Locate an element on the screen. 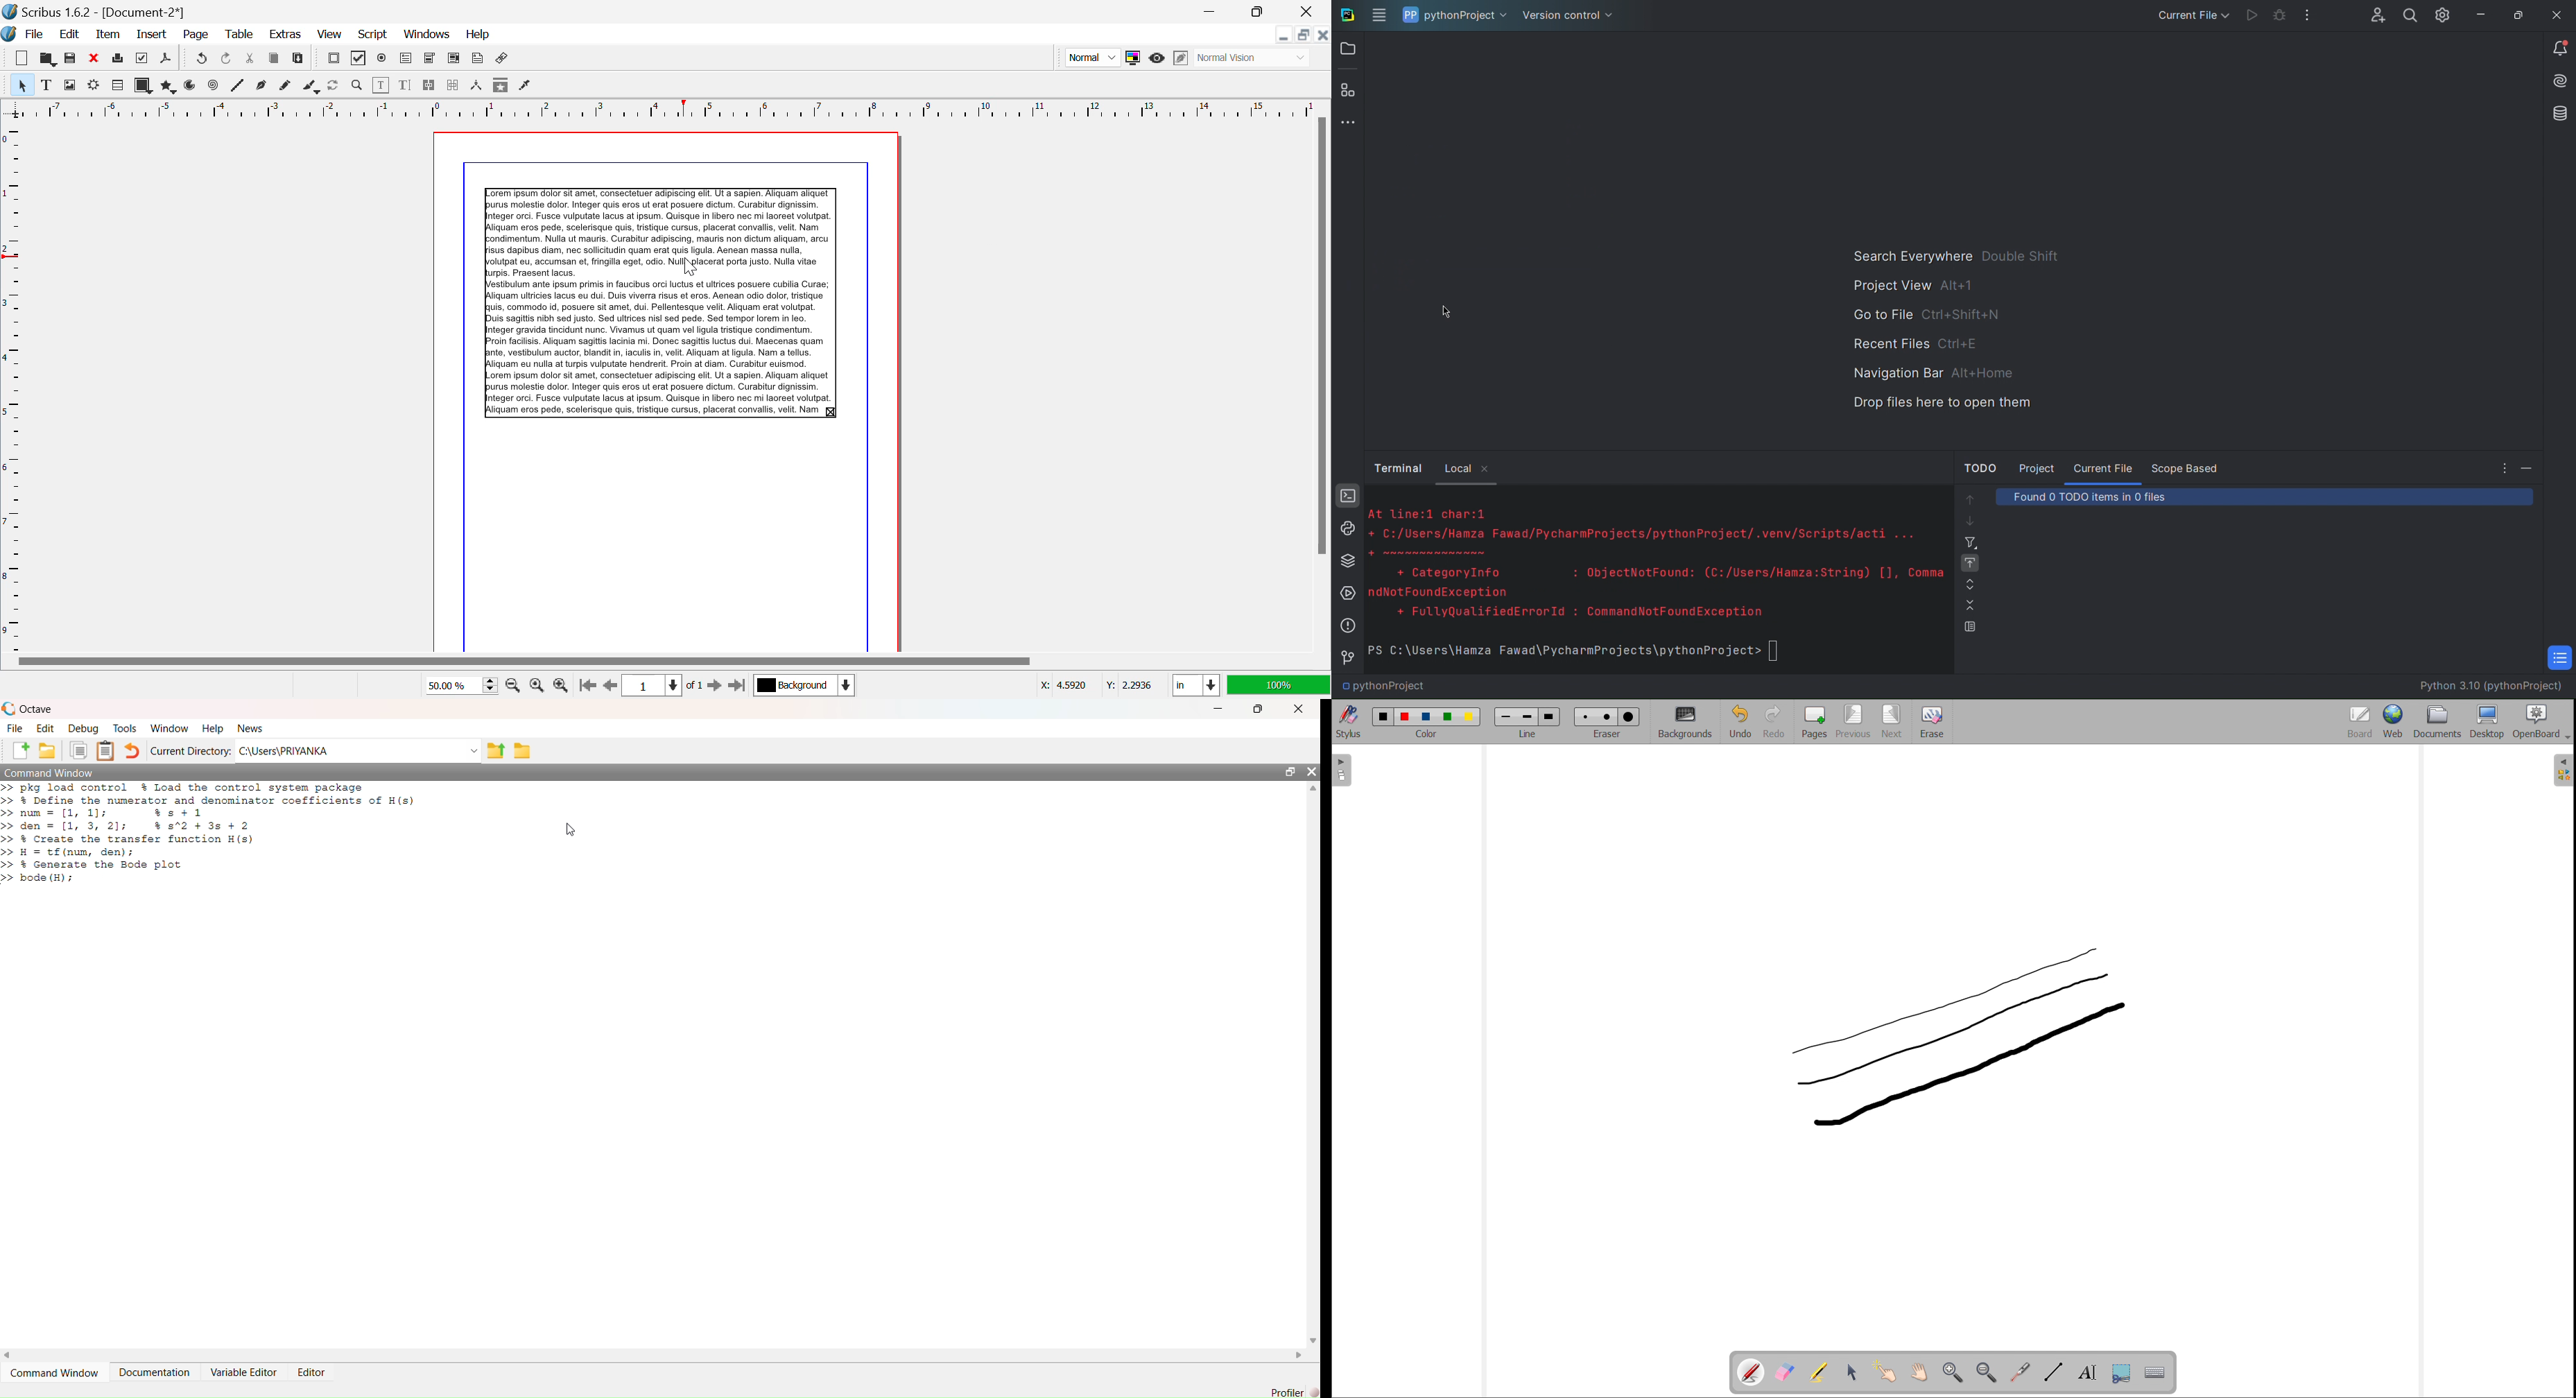 The height and width of the screenshot is (1400, 2576). Bezier Curve is located at coordinates (263, 86).